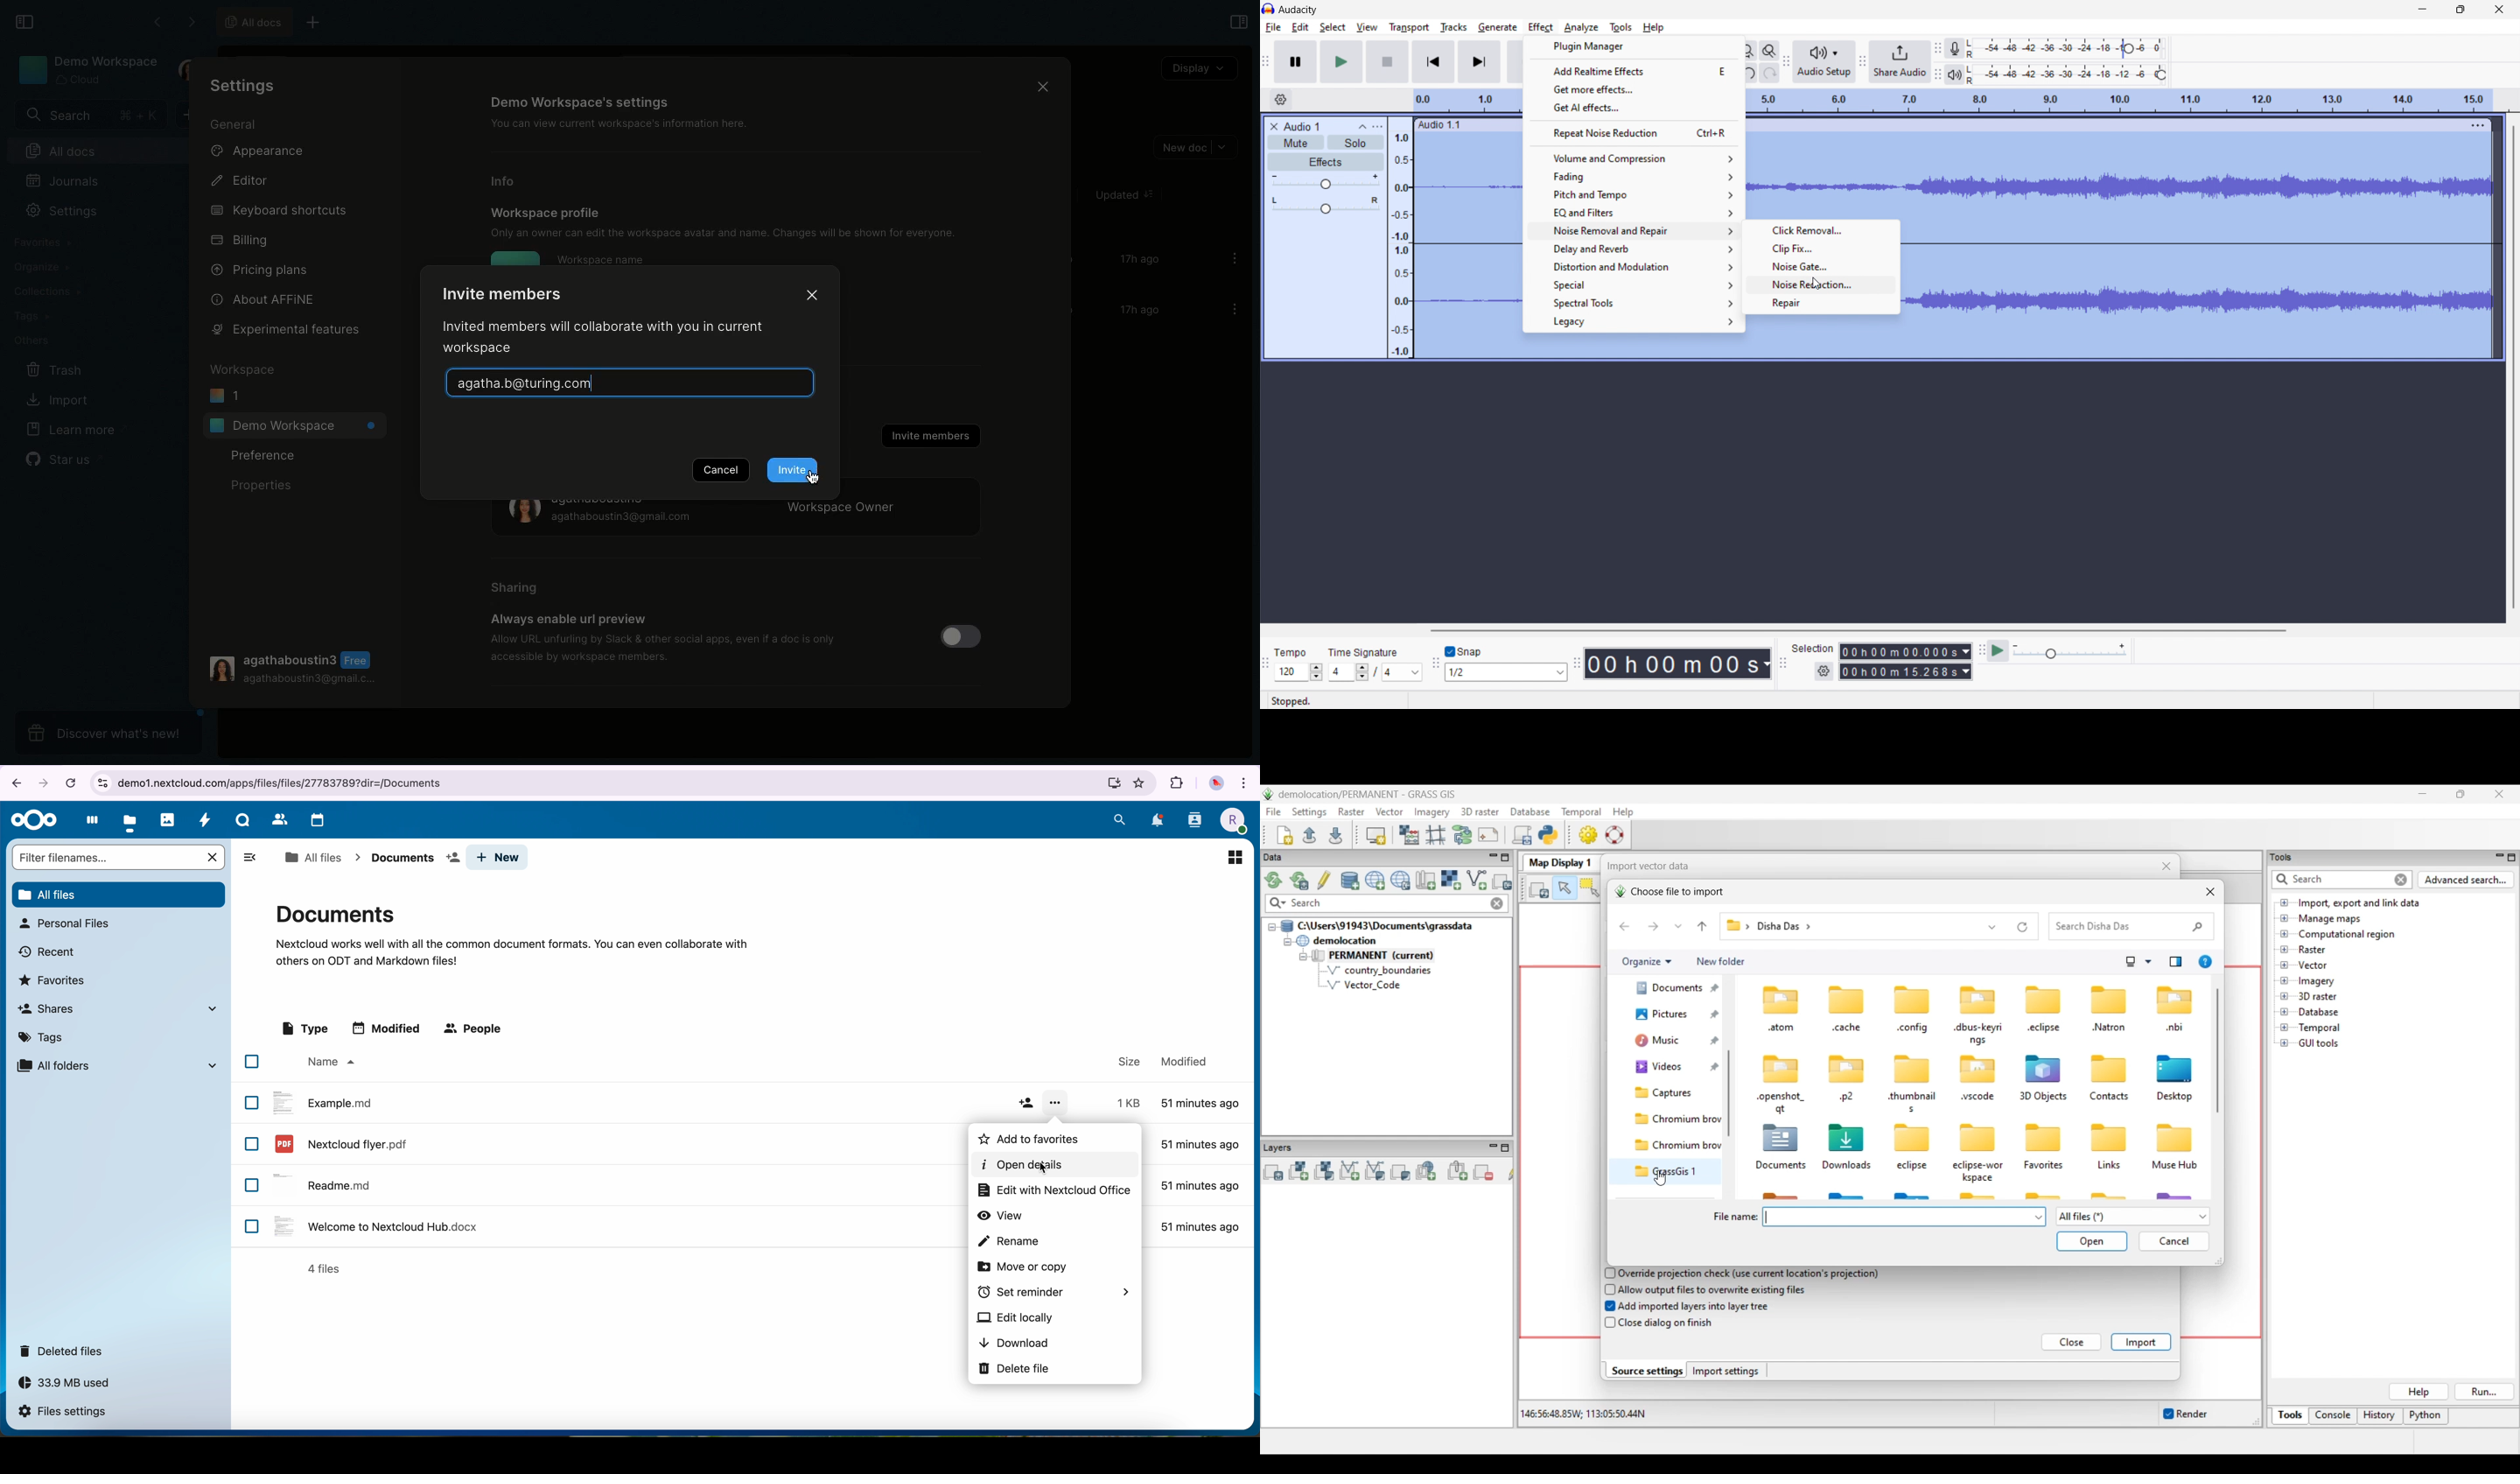  What do you see at coordinates (572, 656) in the screenshot?
I see `‘accessible by workspace members` at bounding box center [572, 656].